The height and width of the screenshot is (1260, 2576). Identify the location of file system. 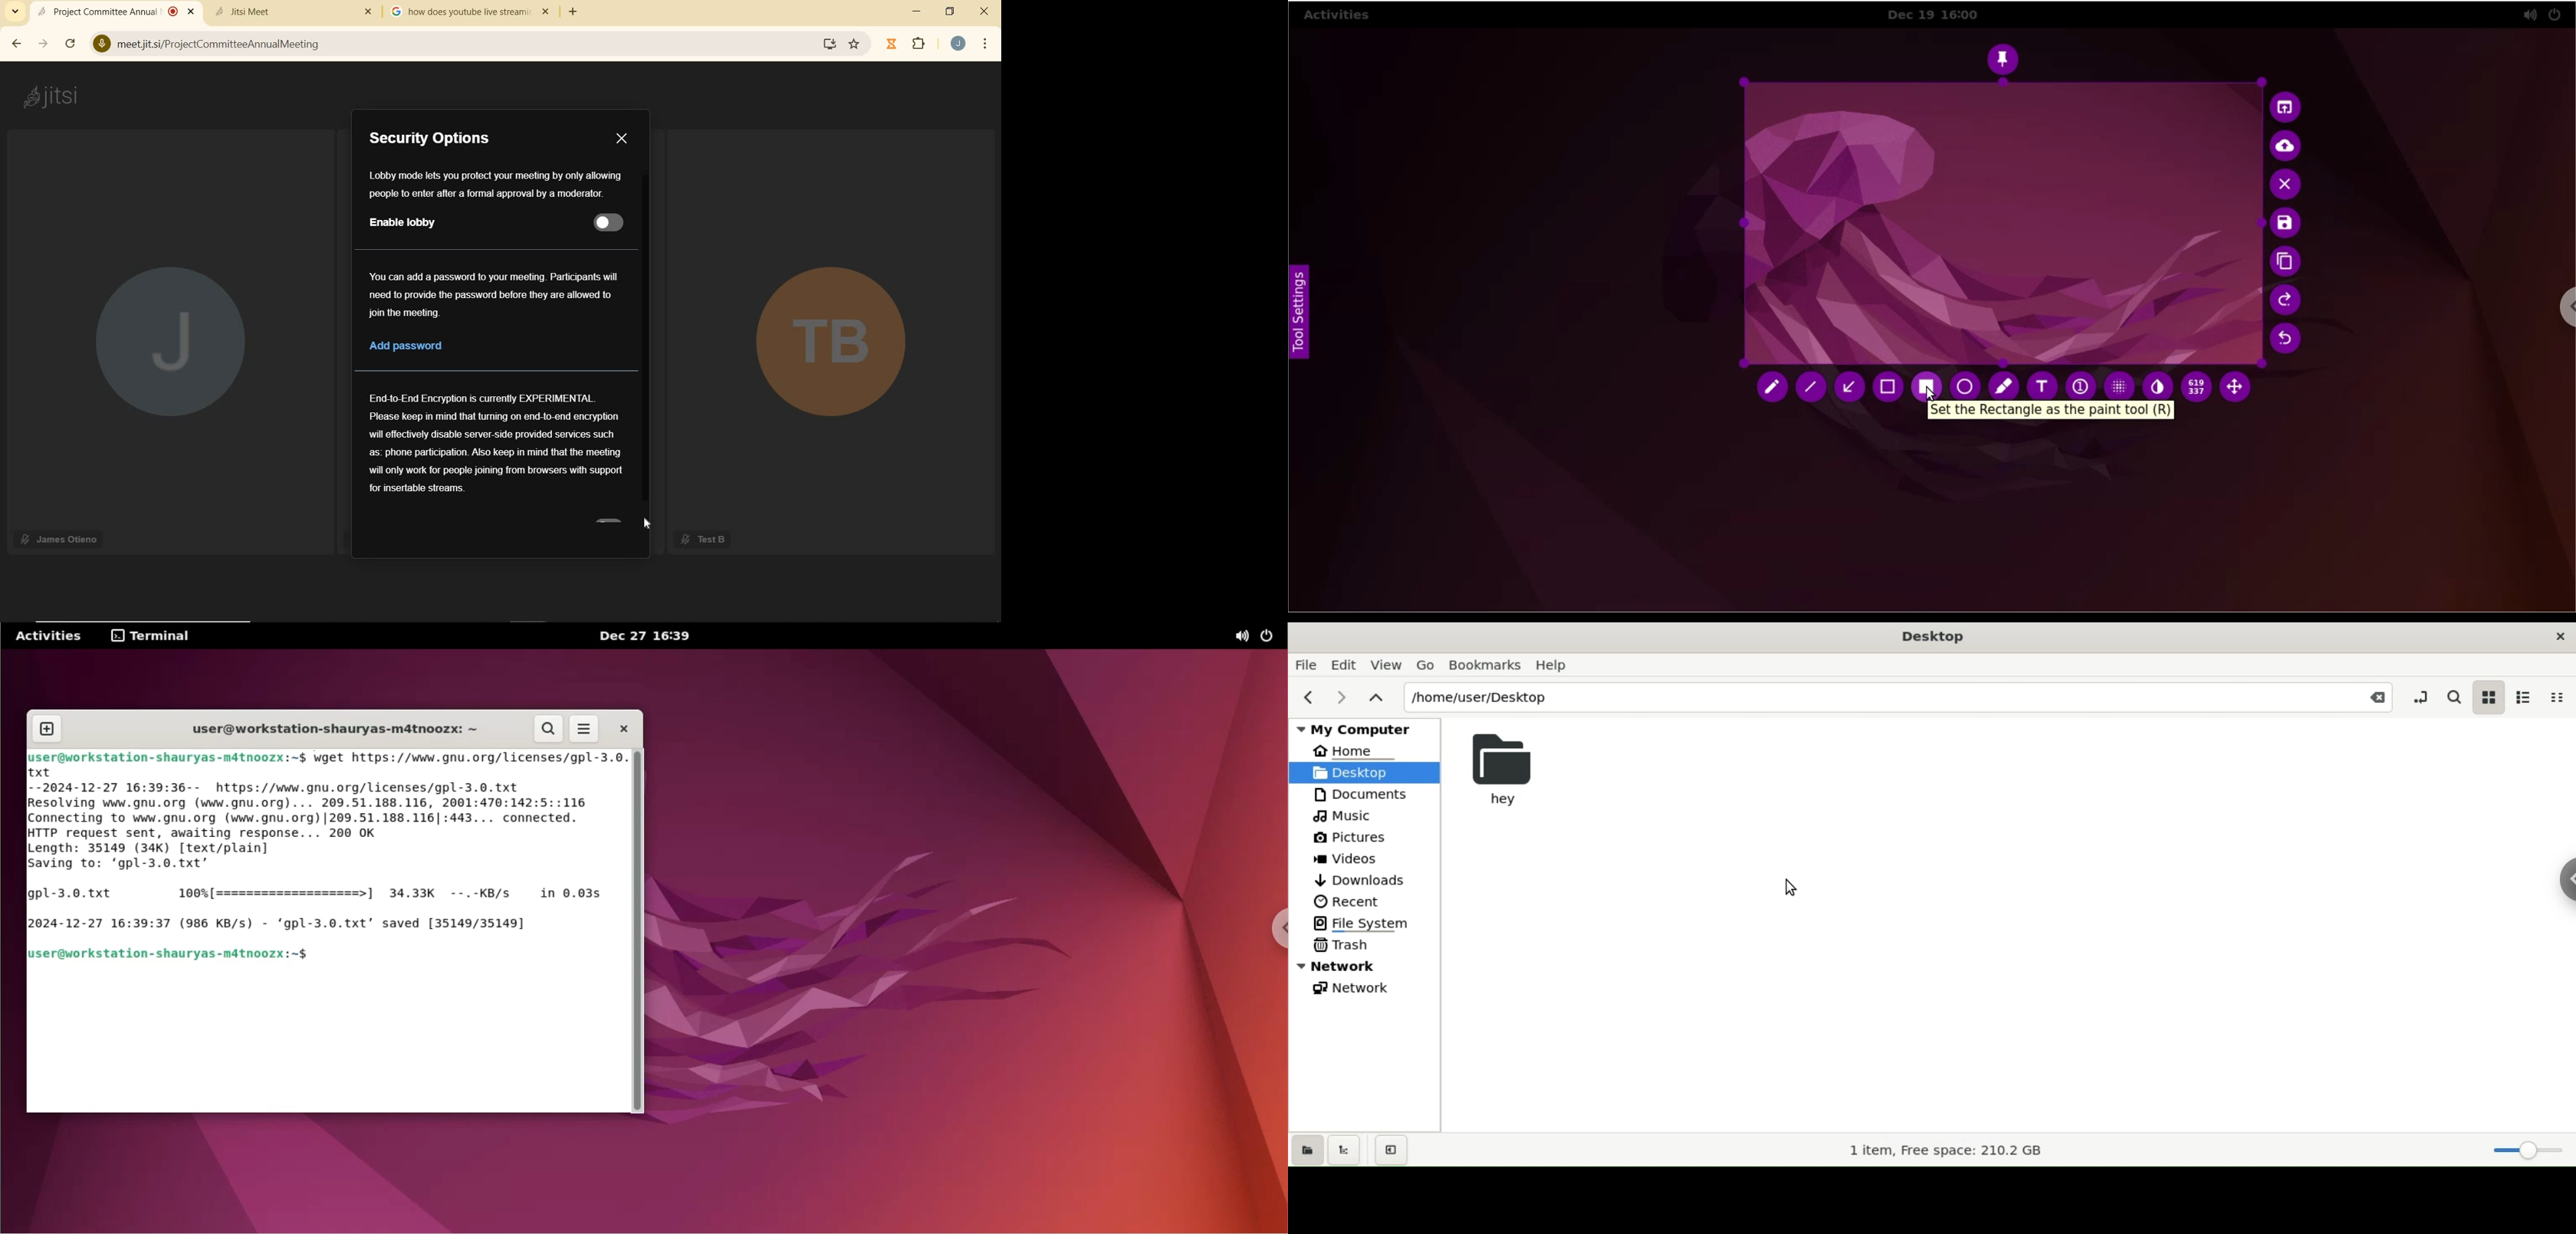
(1372, 922).